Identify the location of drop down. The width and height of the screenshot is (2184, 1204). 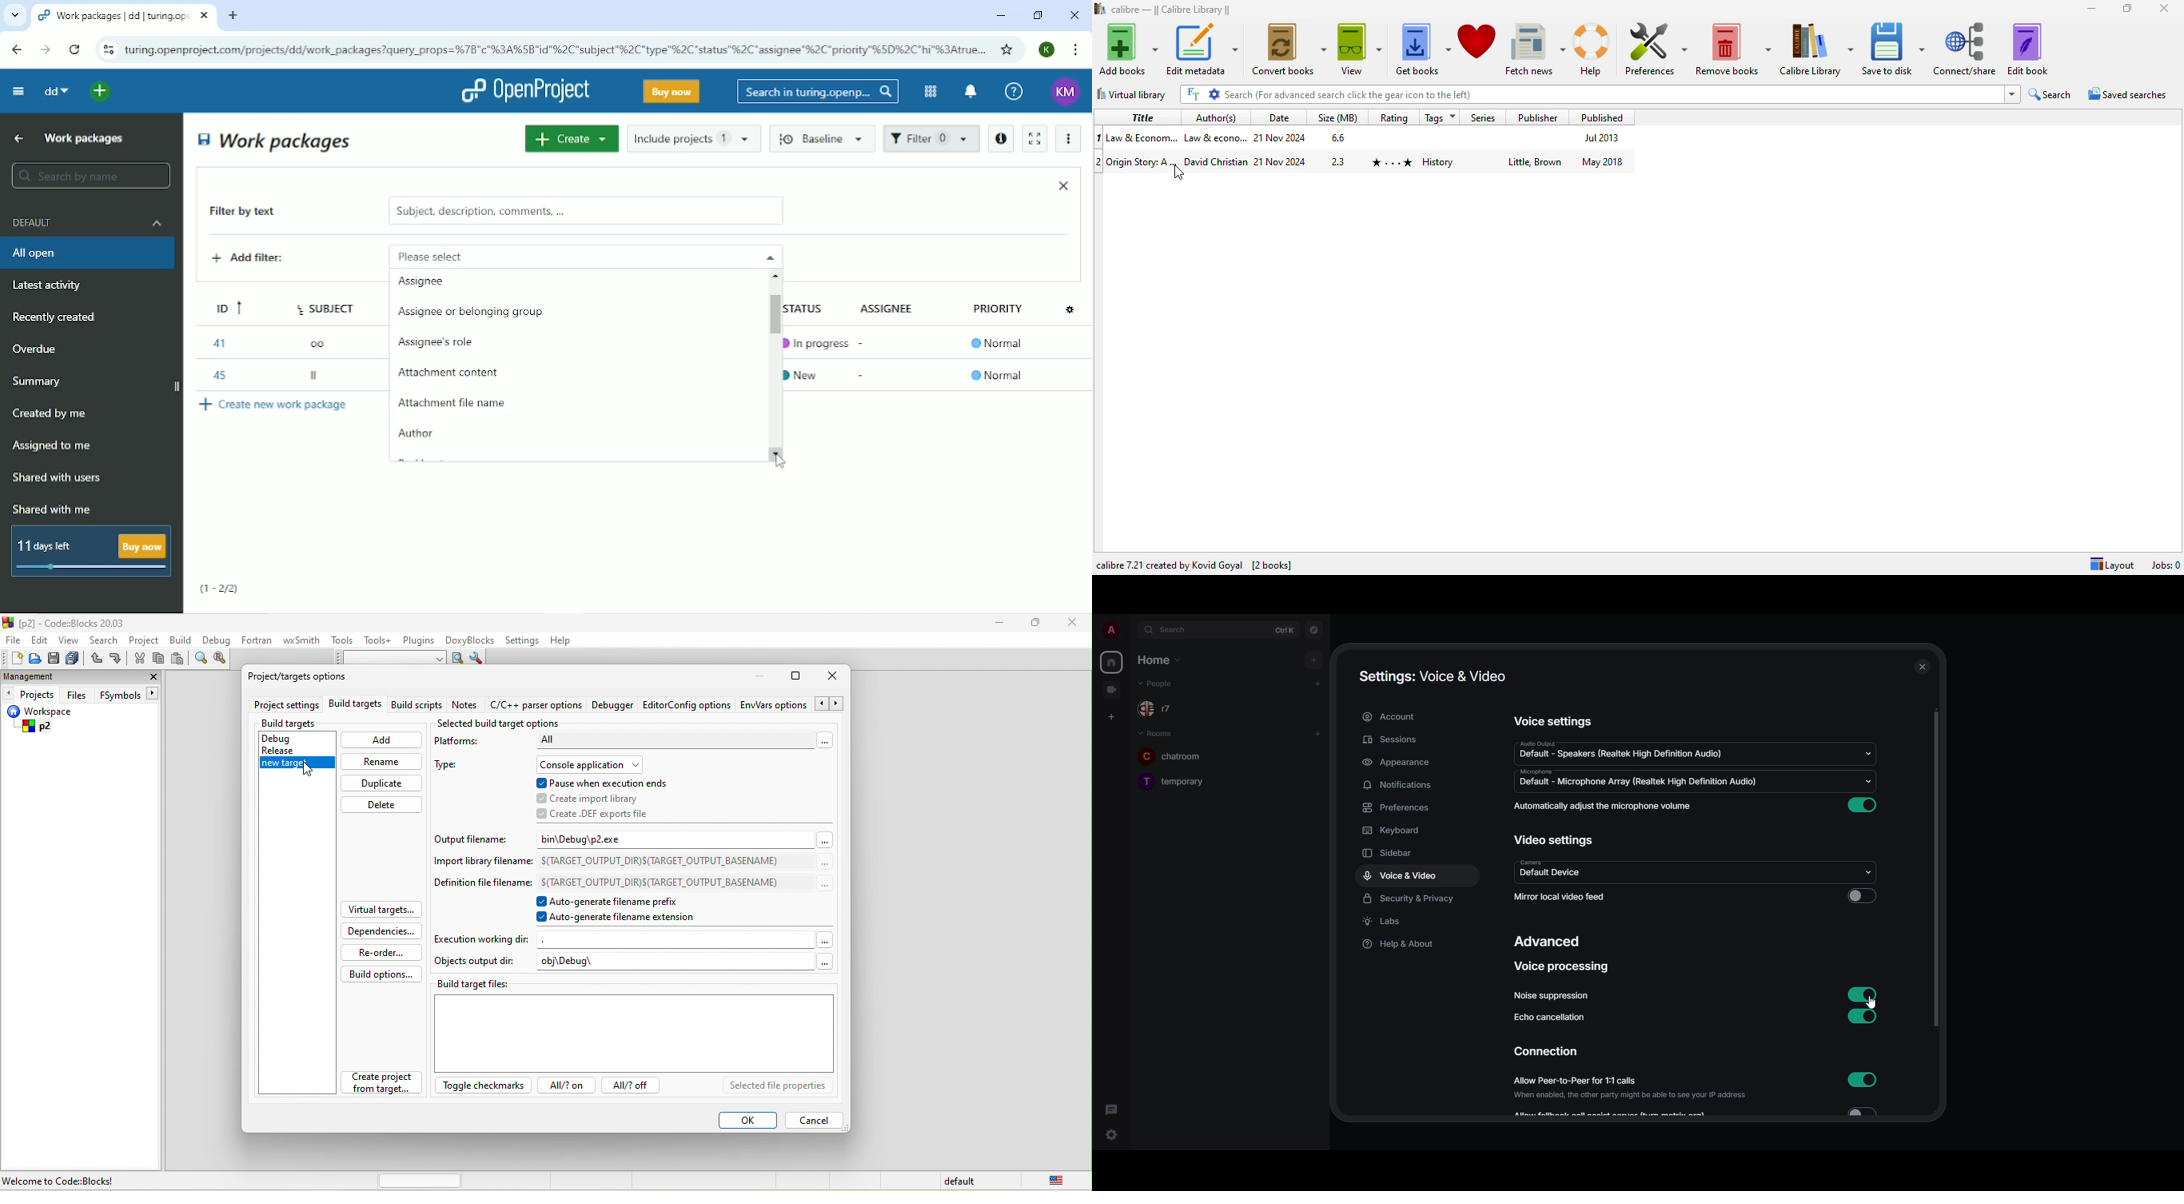
(1871, 752).